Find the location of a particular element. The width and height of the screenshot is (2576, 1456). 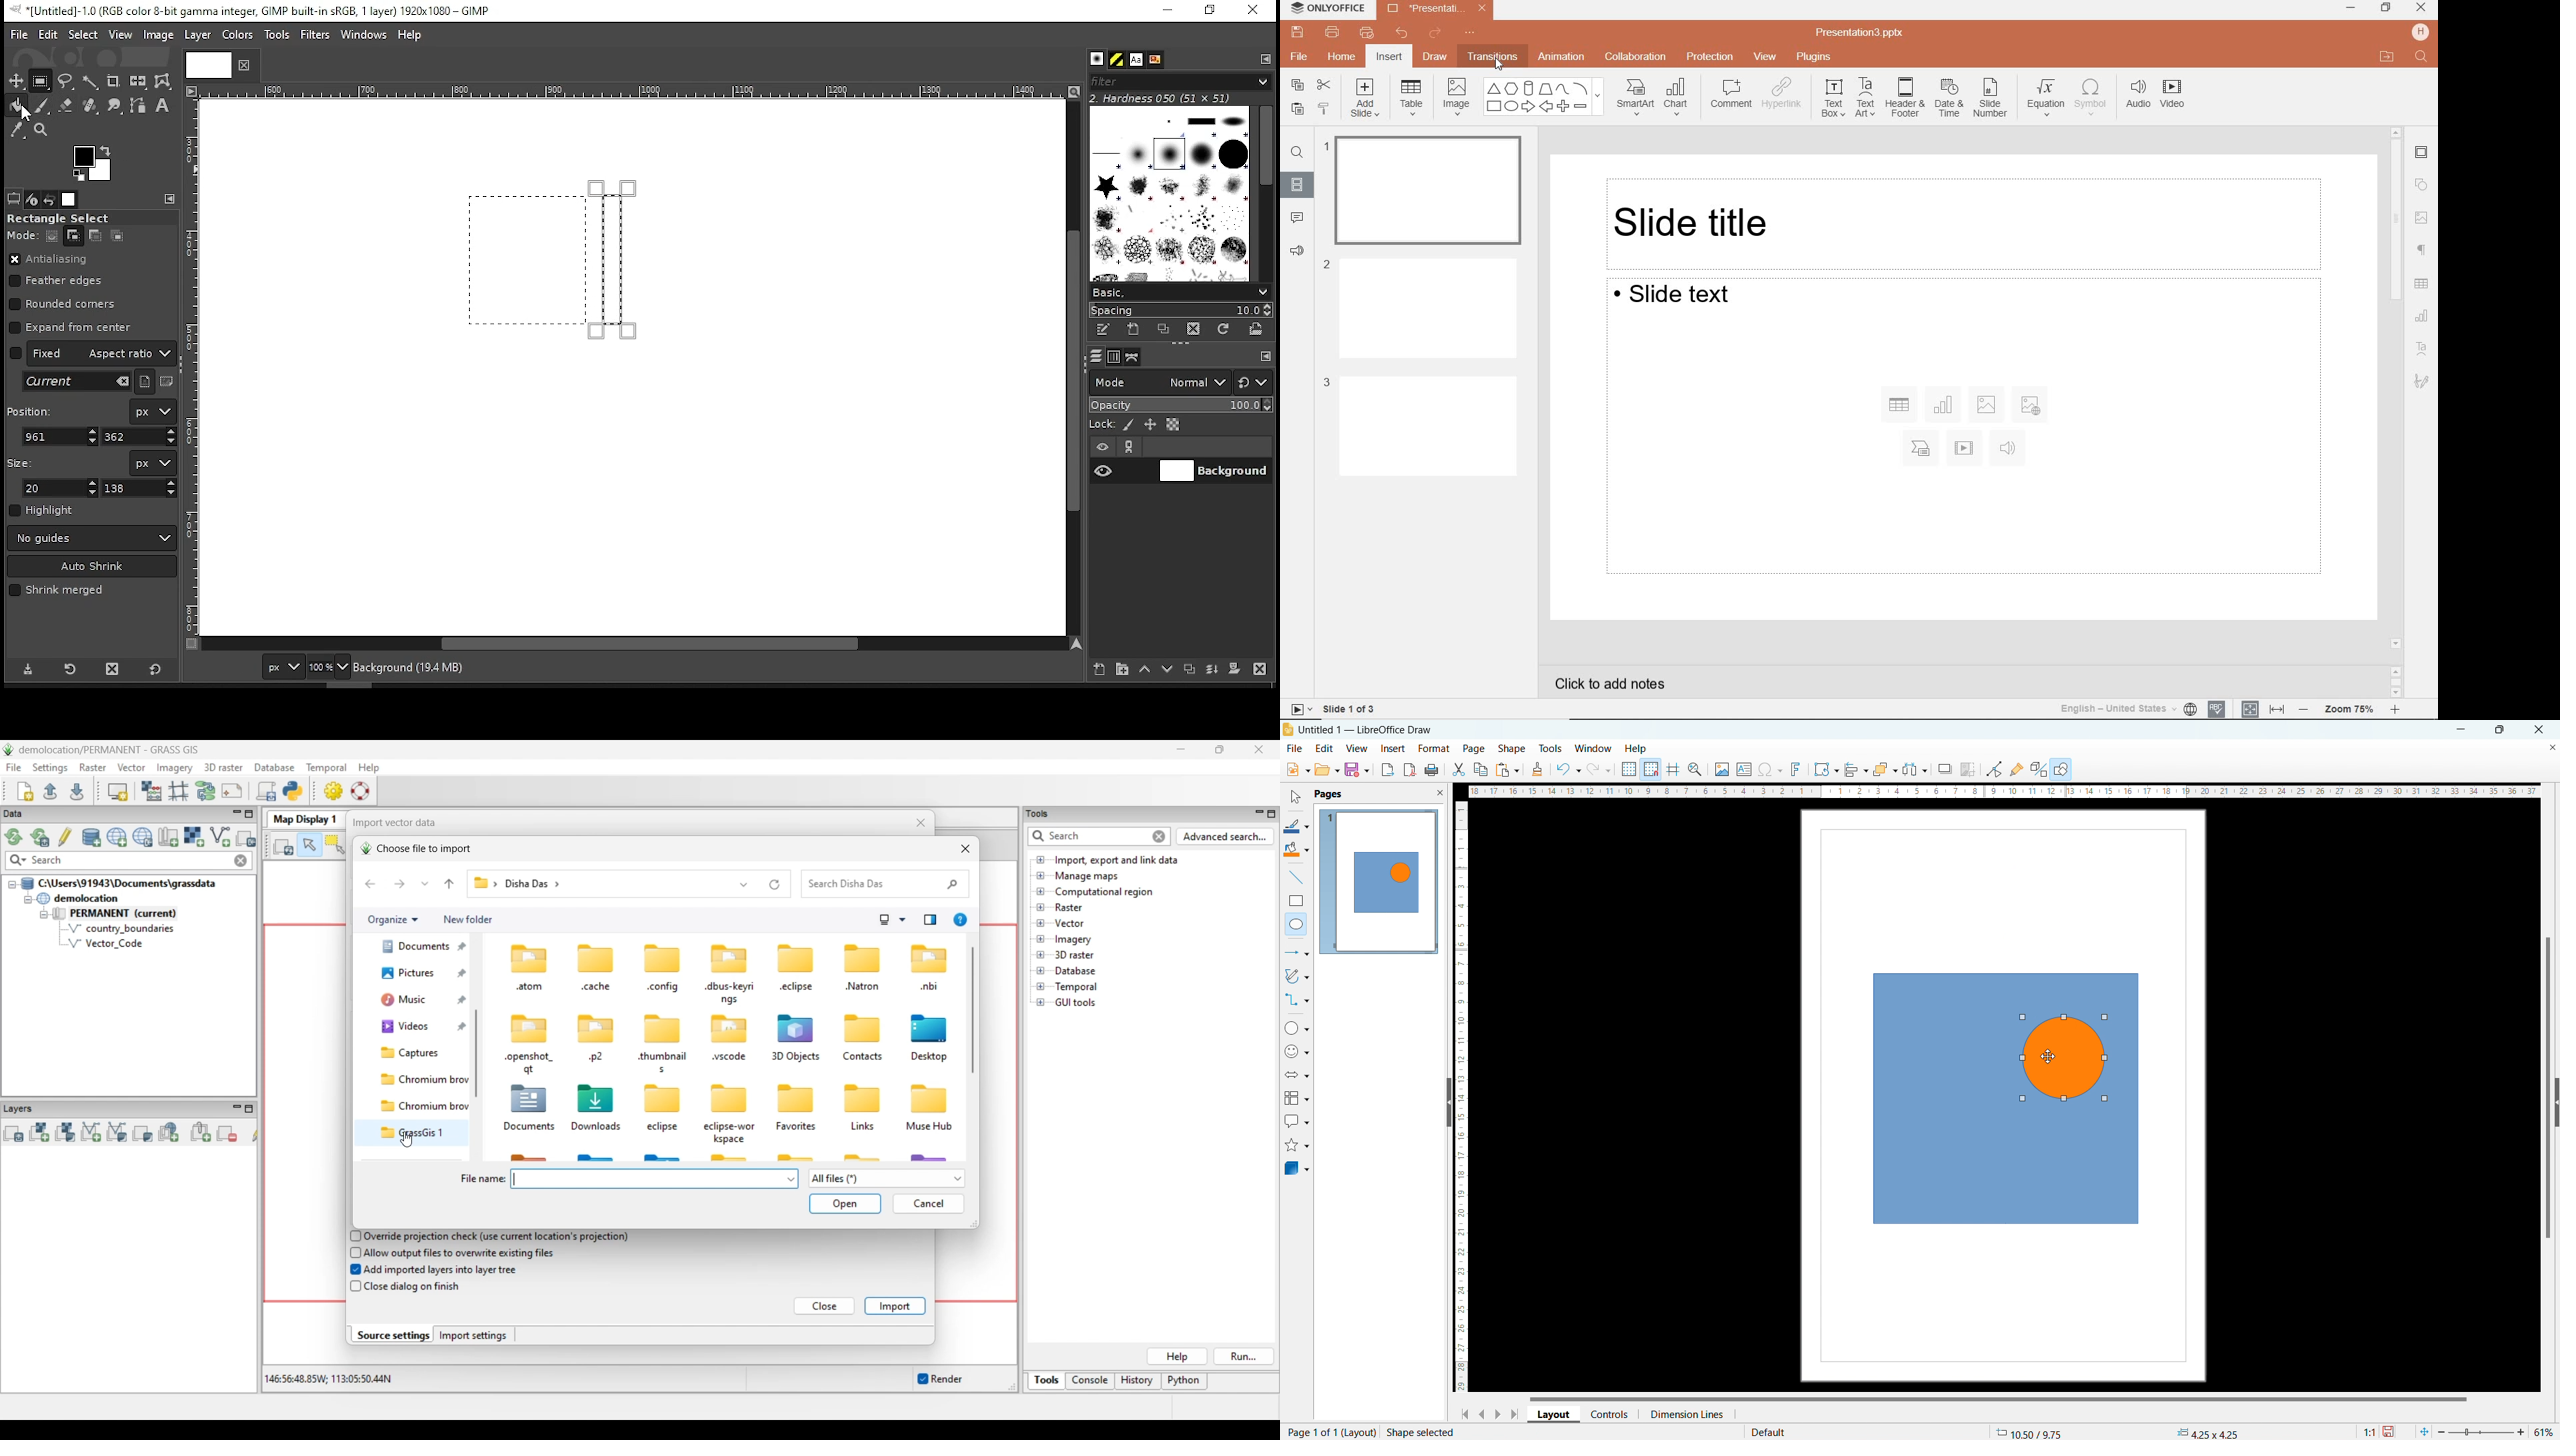

HP is located at coordinates (2419, 32).